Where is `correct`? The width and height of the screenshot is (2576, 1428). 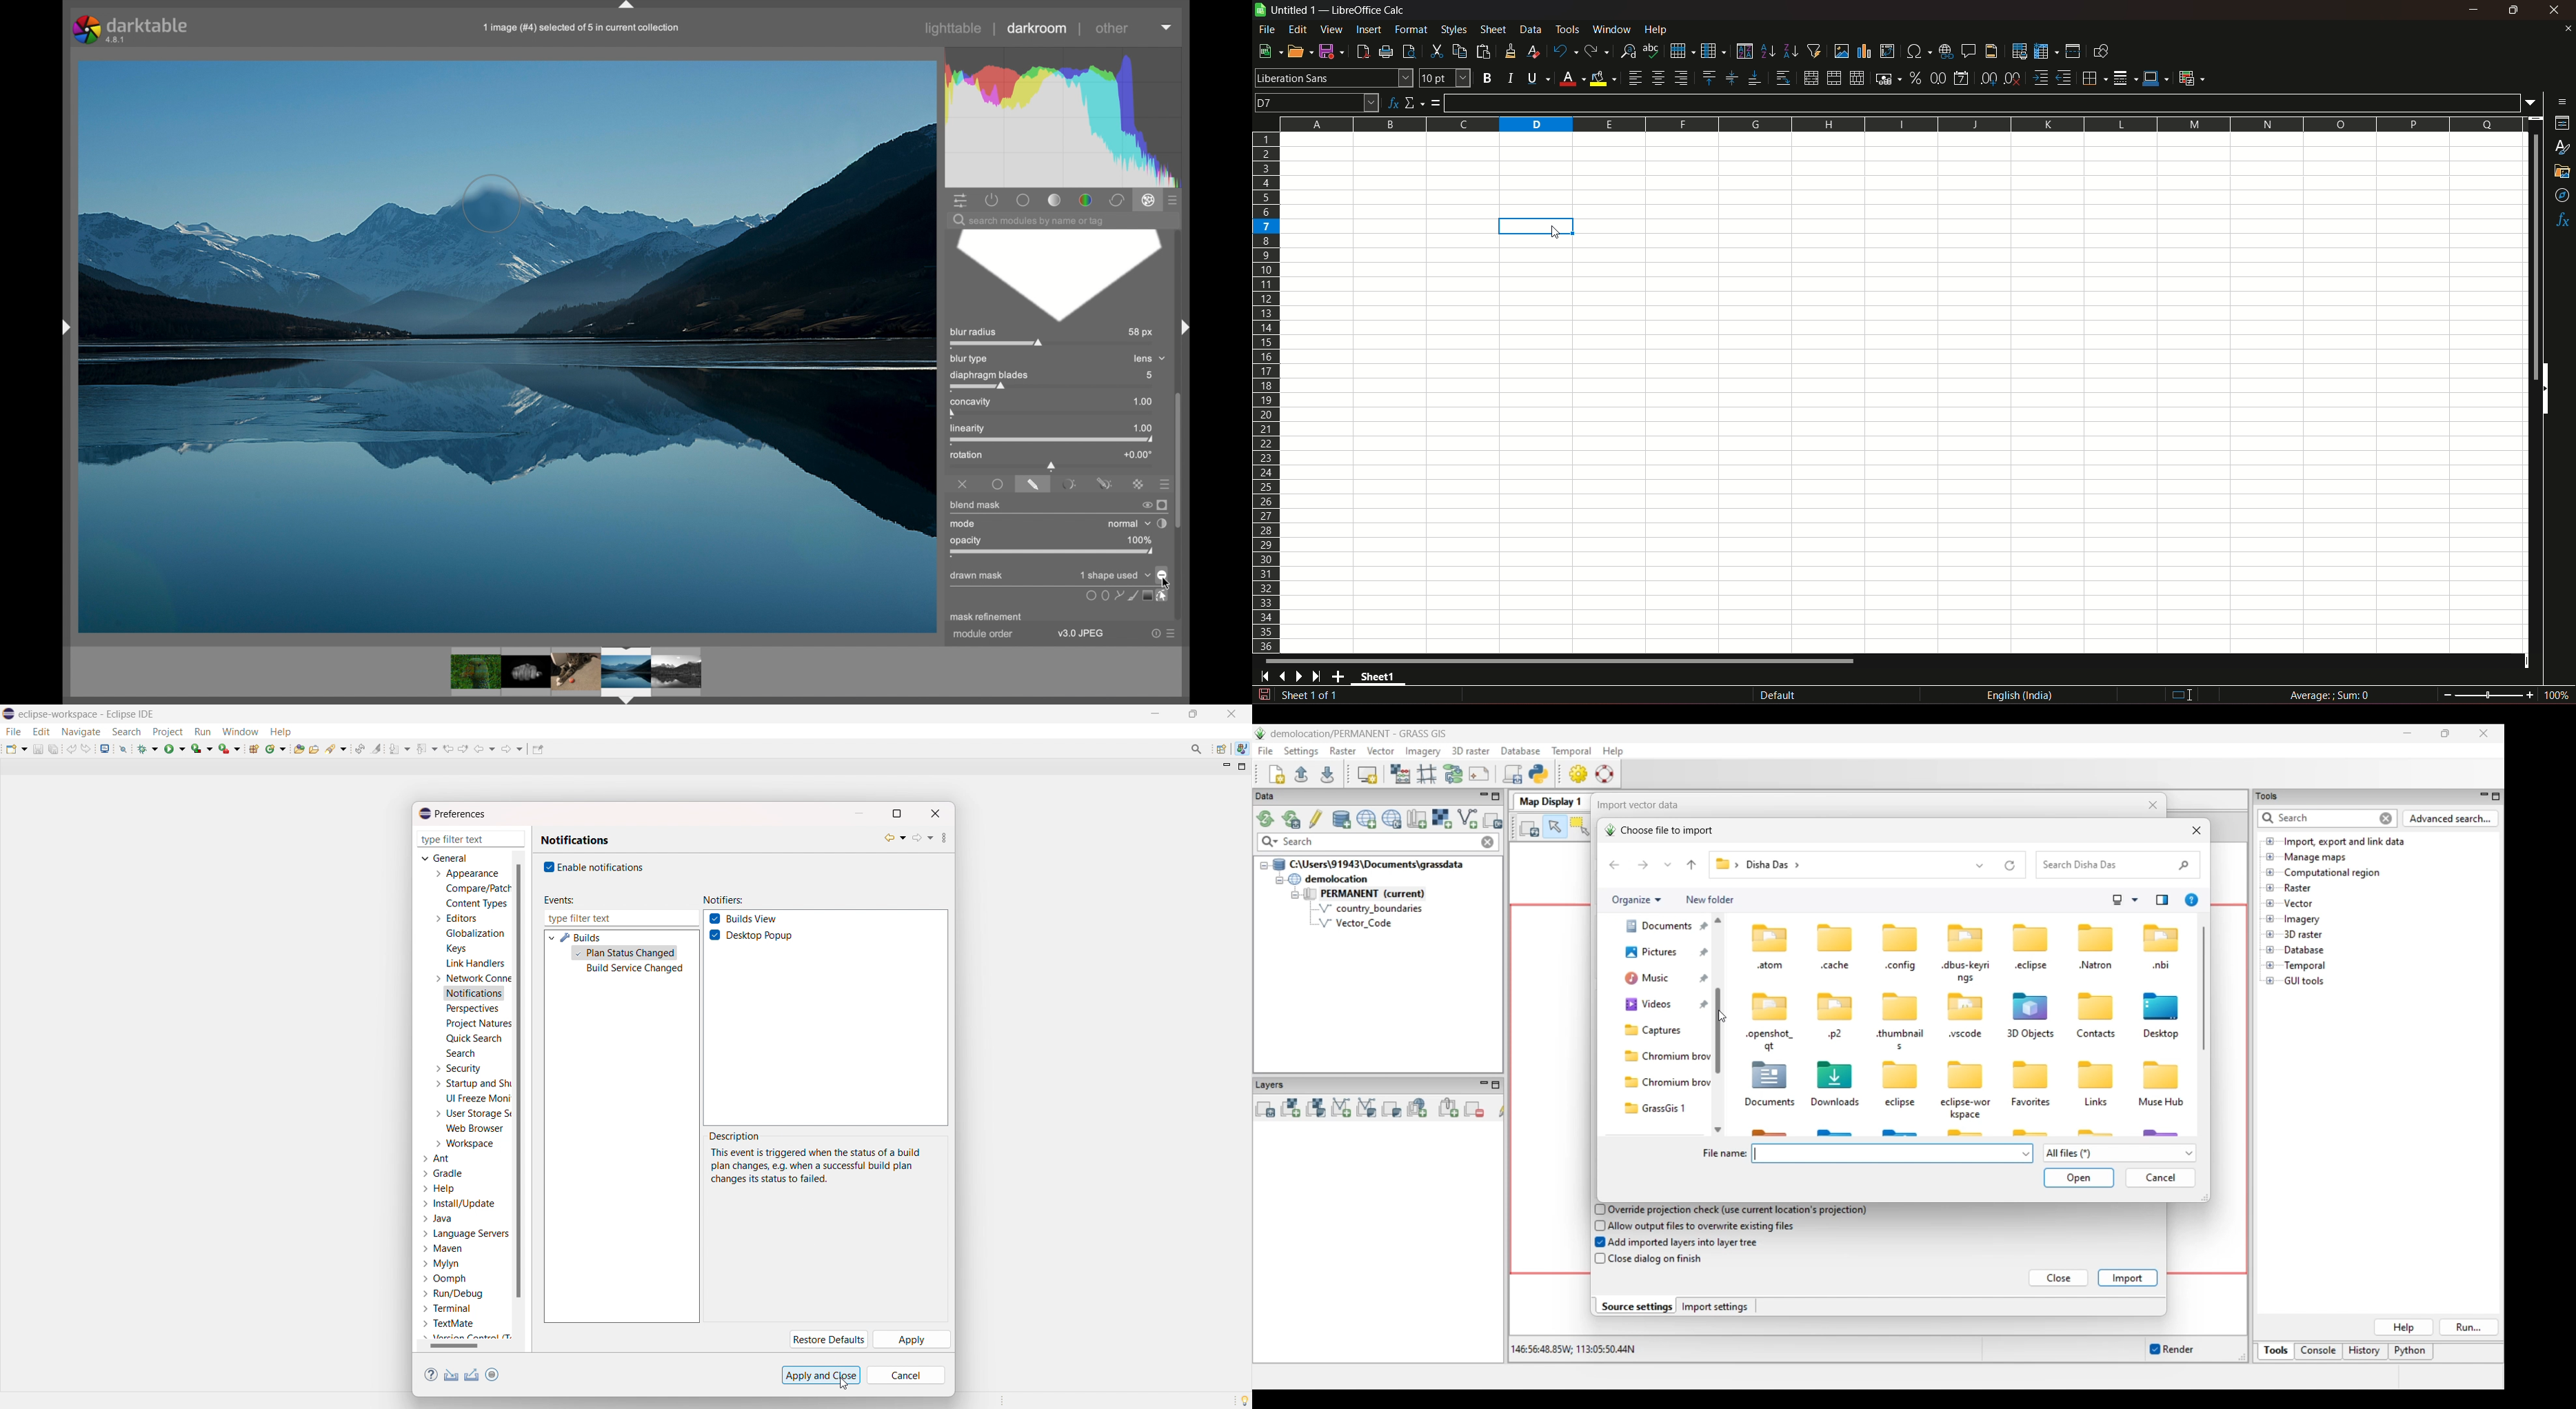
correct is located at coordinates (1116, 200).